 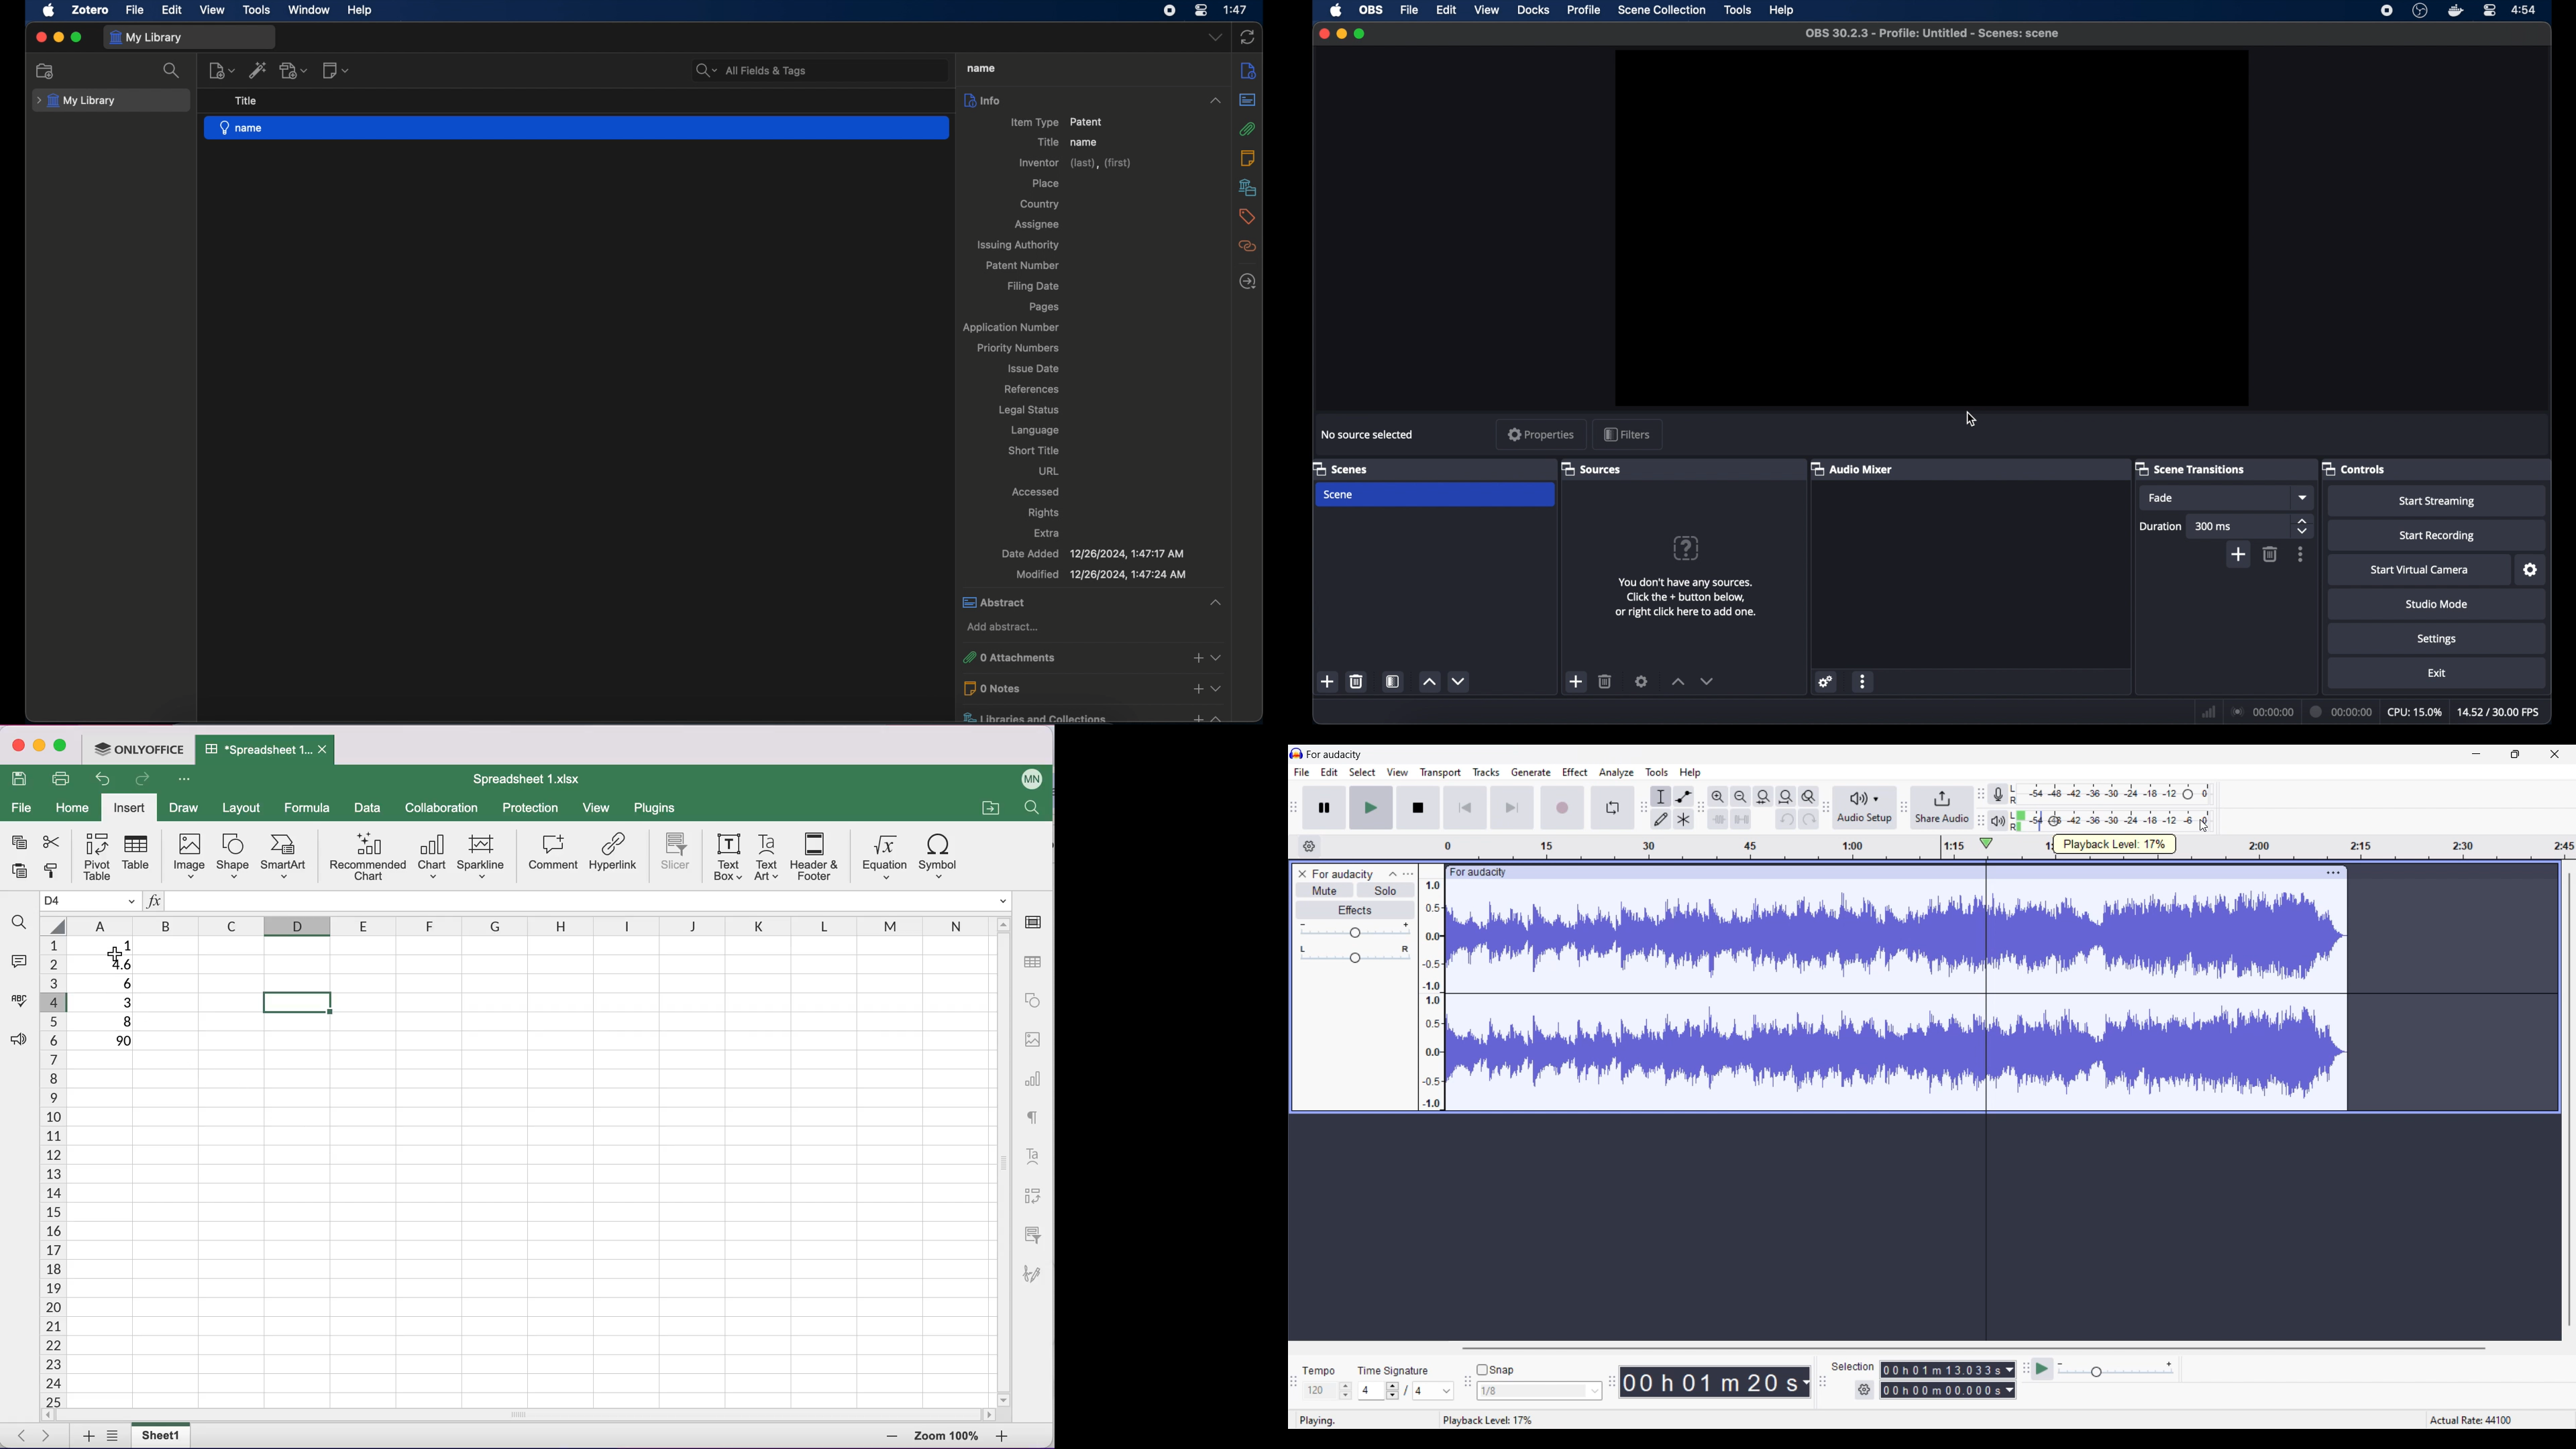 What do you see at coordinates (1406, 1390) in the screenshot?
I see `Time signature settings` at bounding box center [1406, 1390].